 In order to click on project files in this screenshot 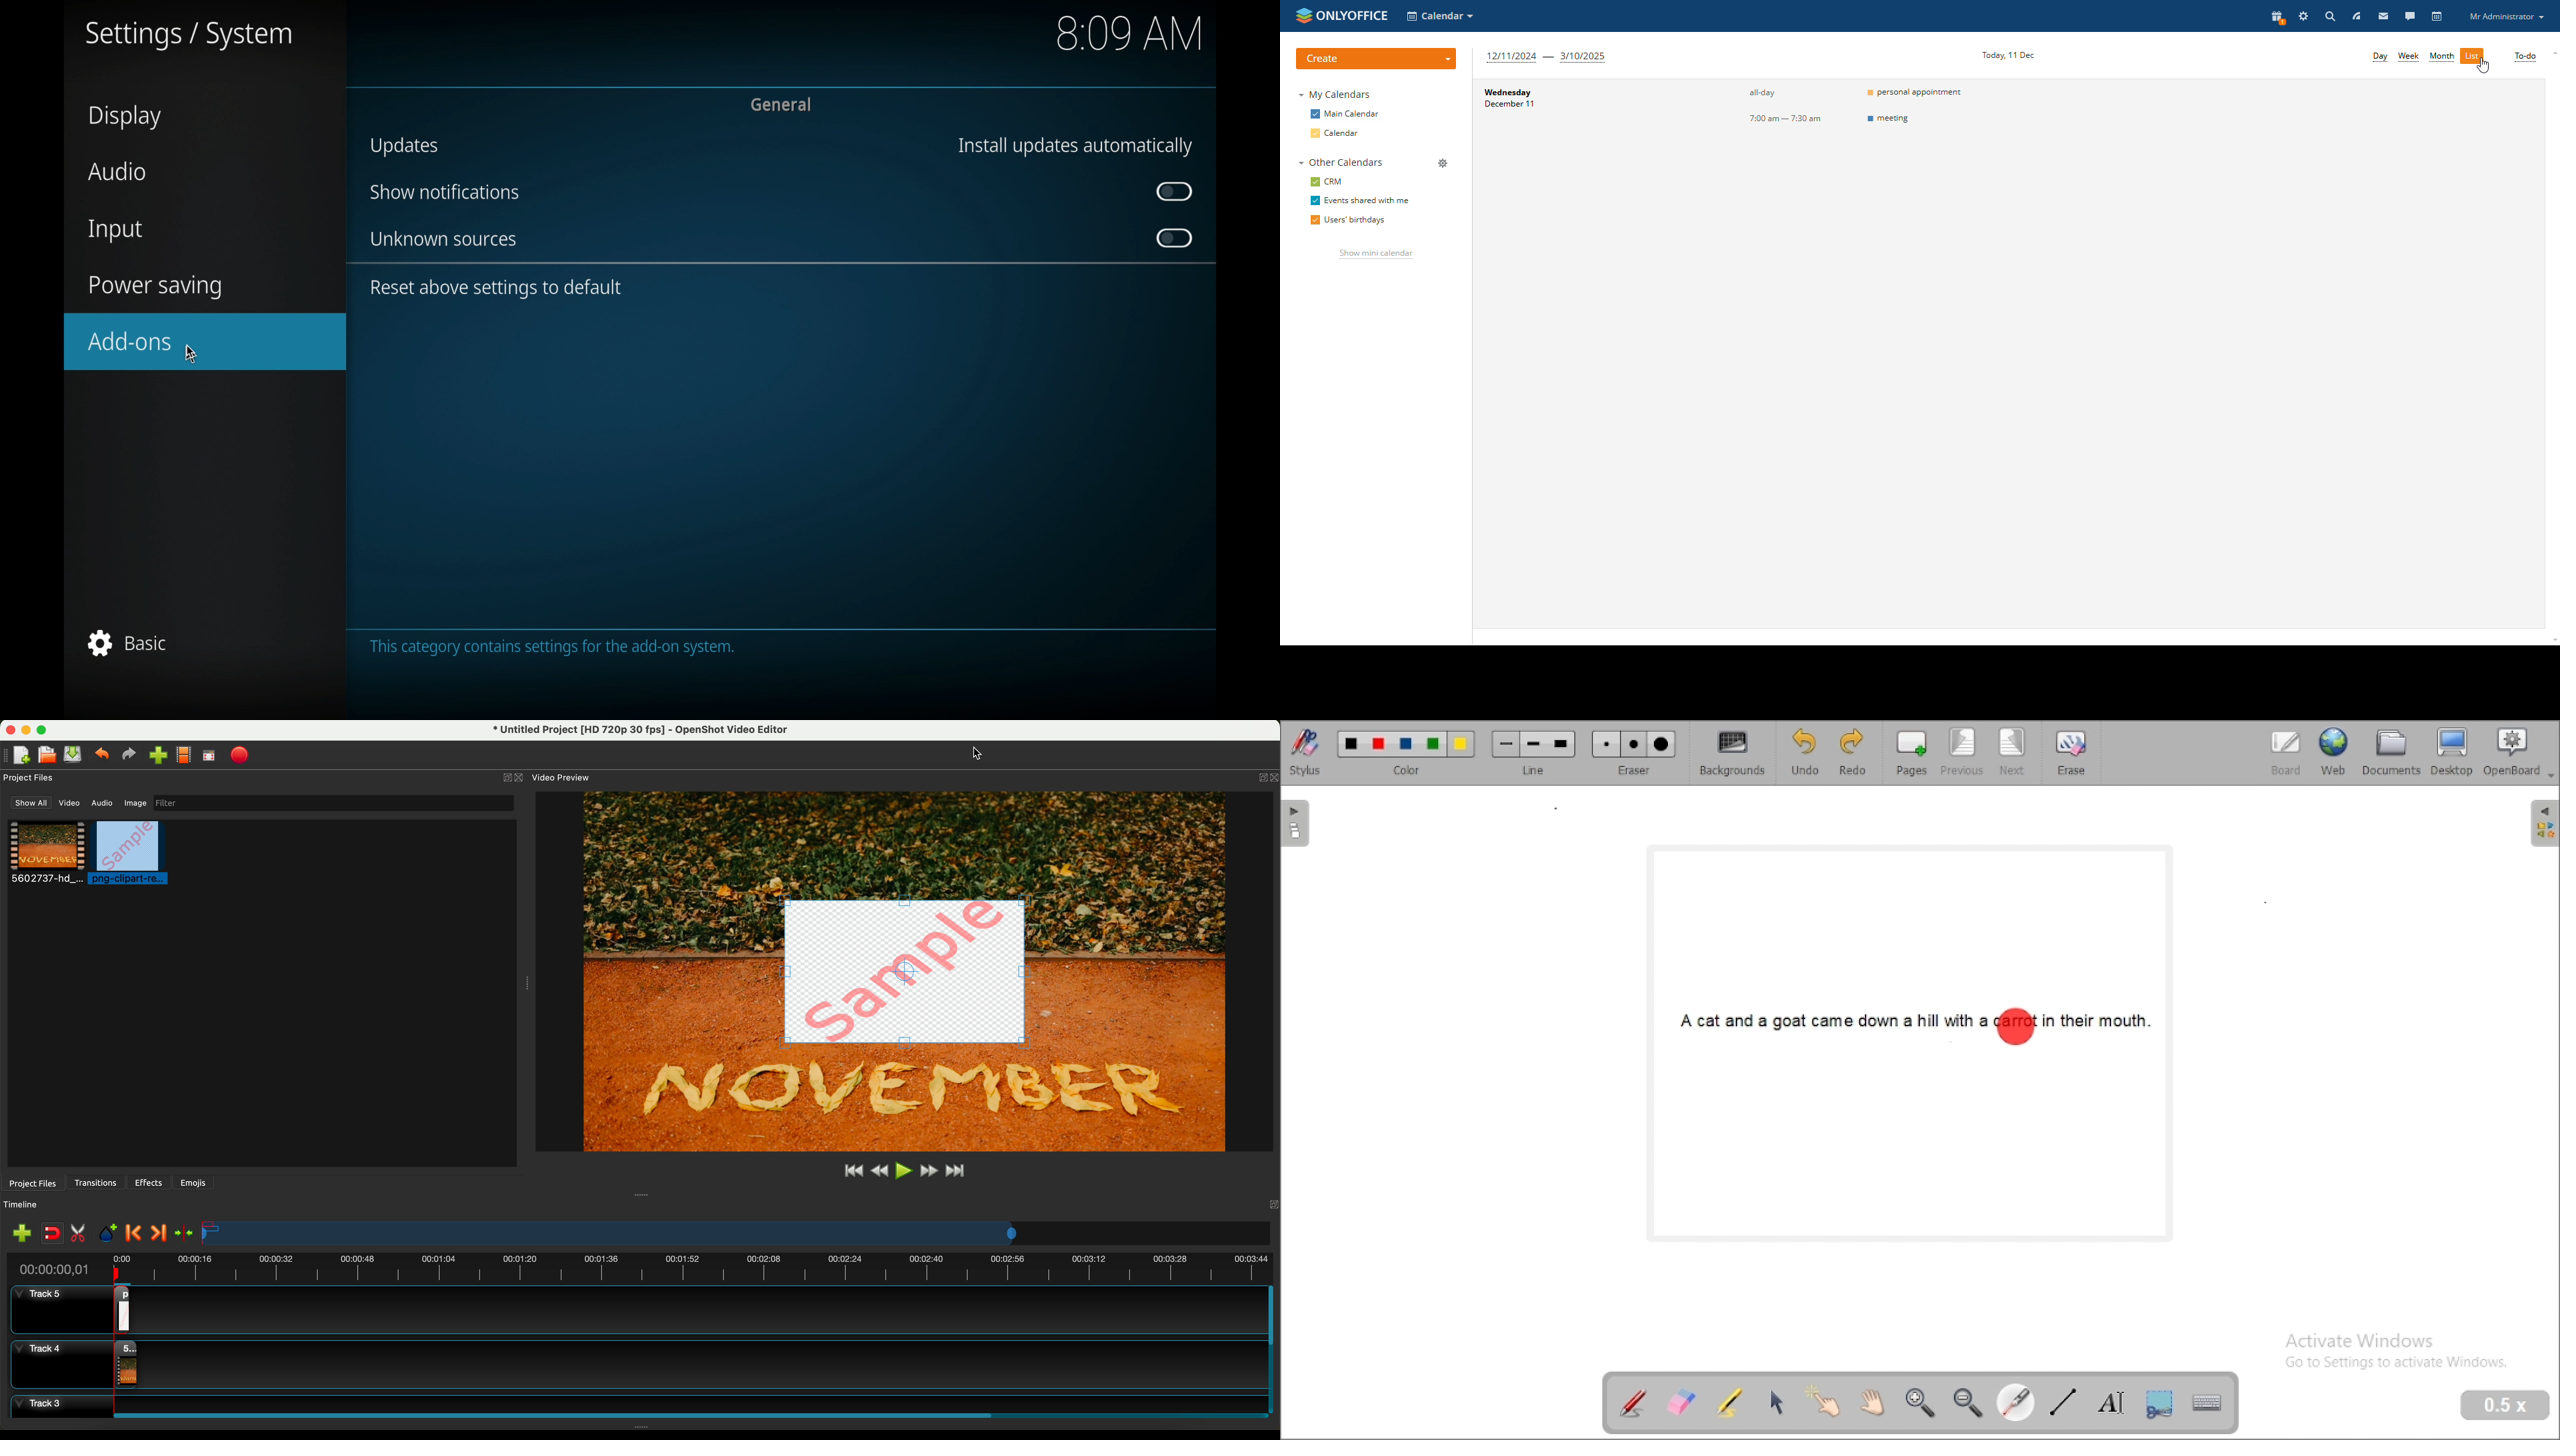, I will do `click(30, 778)`.